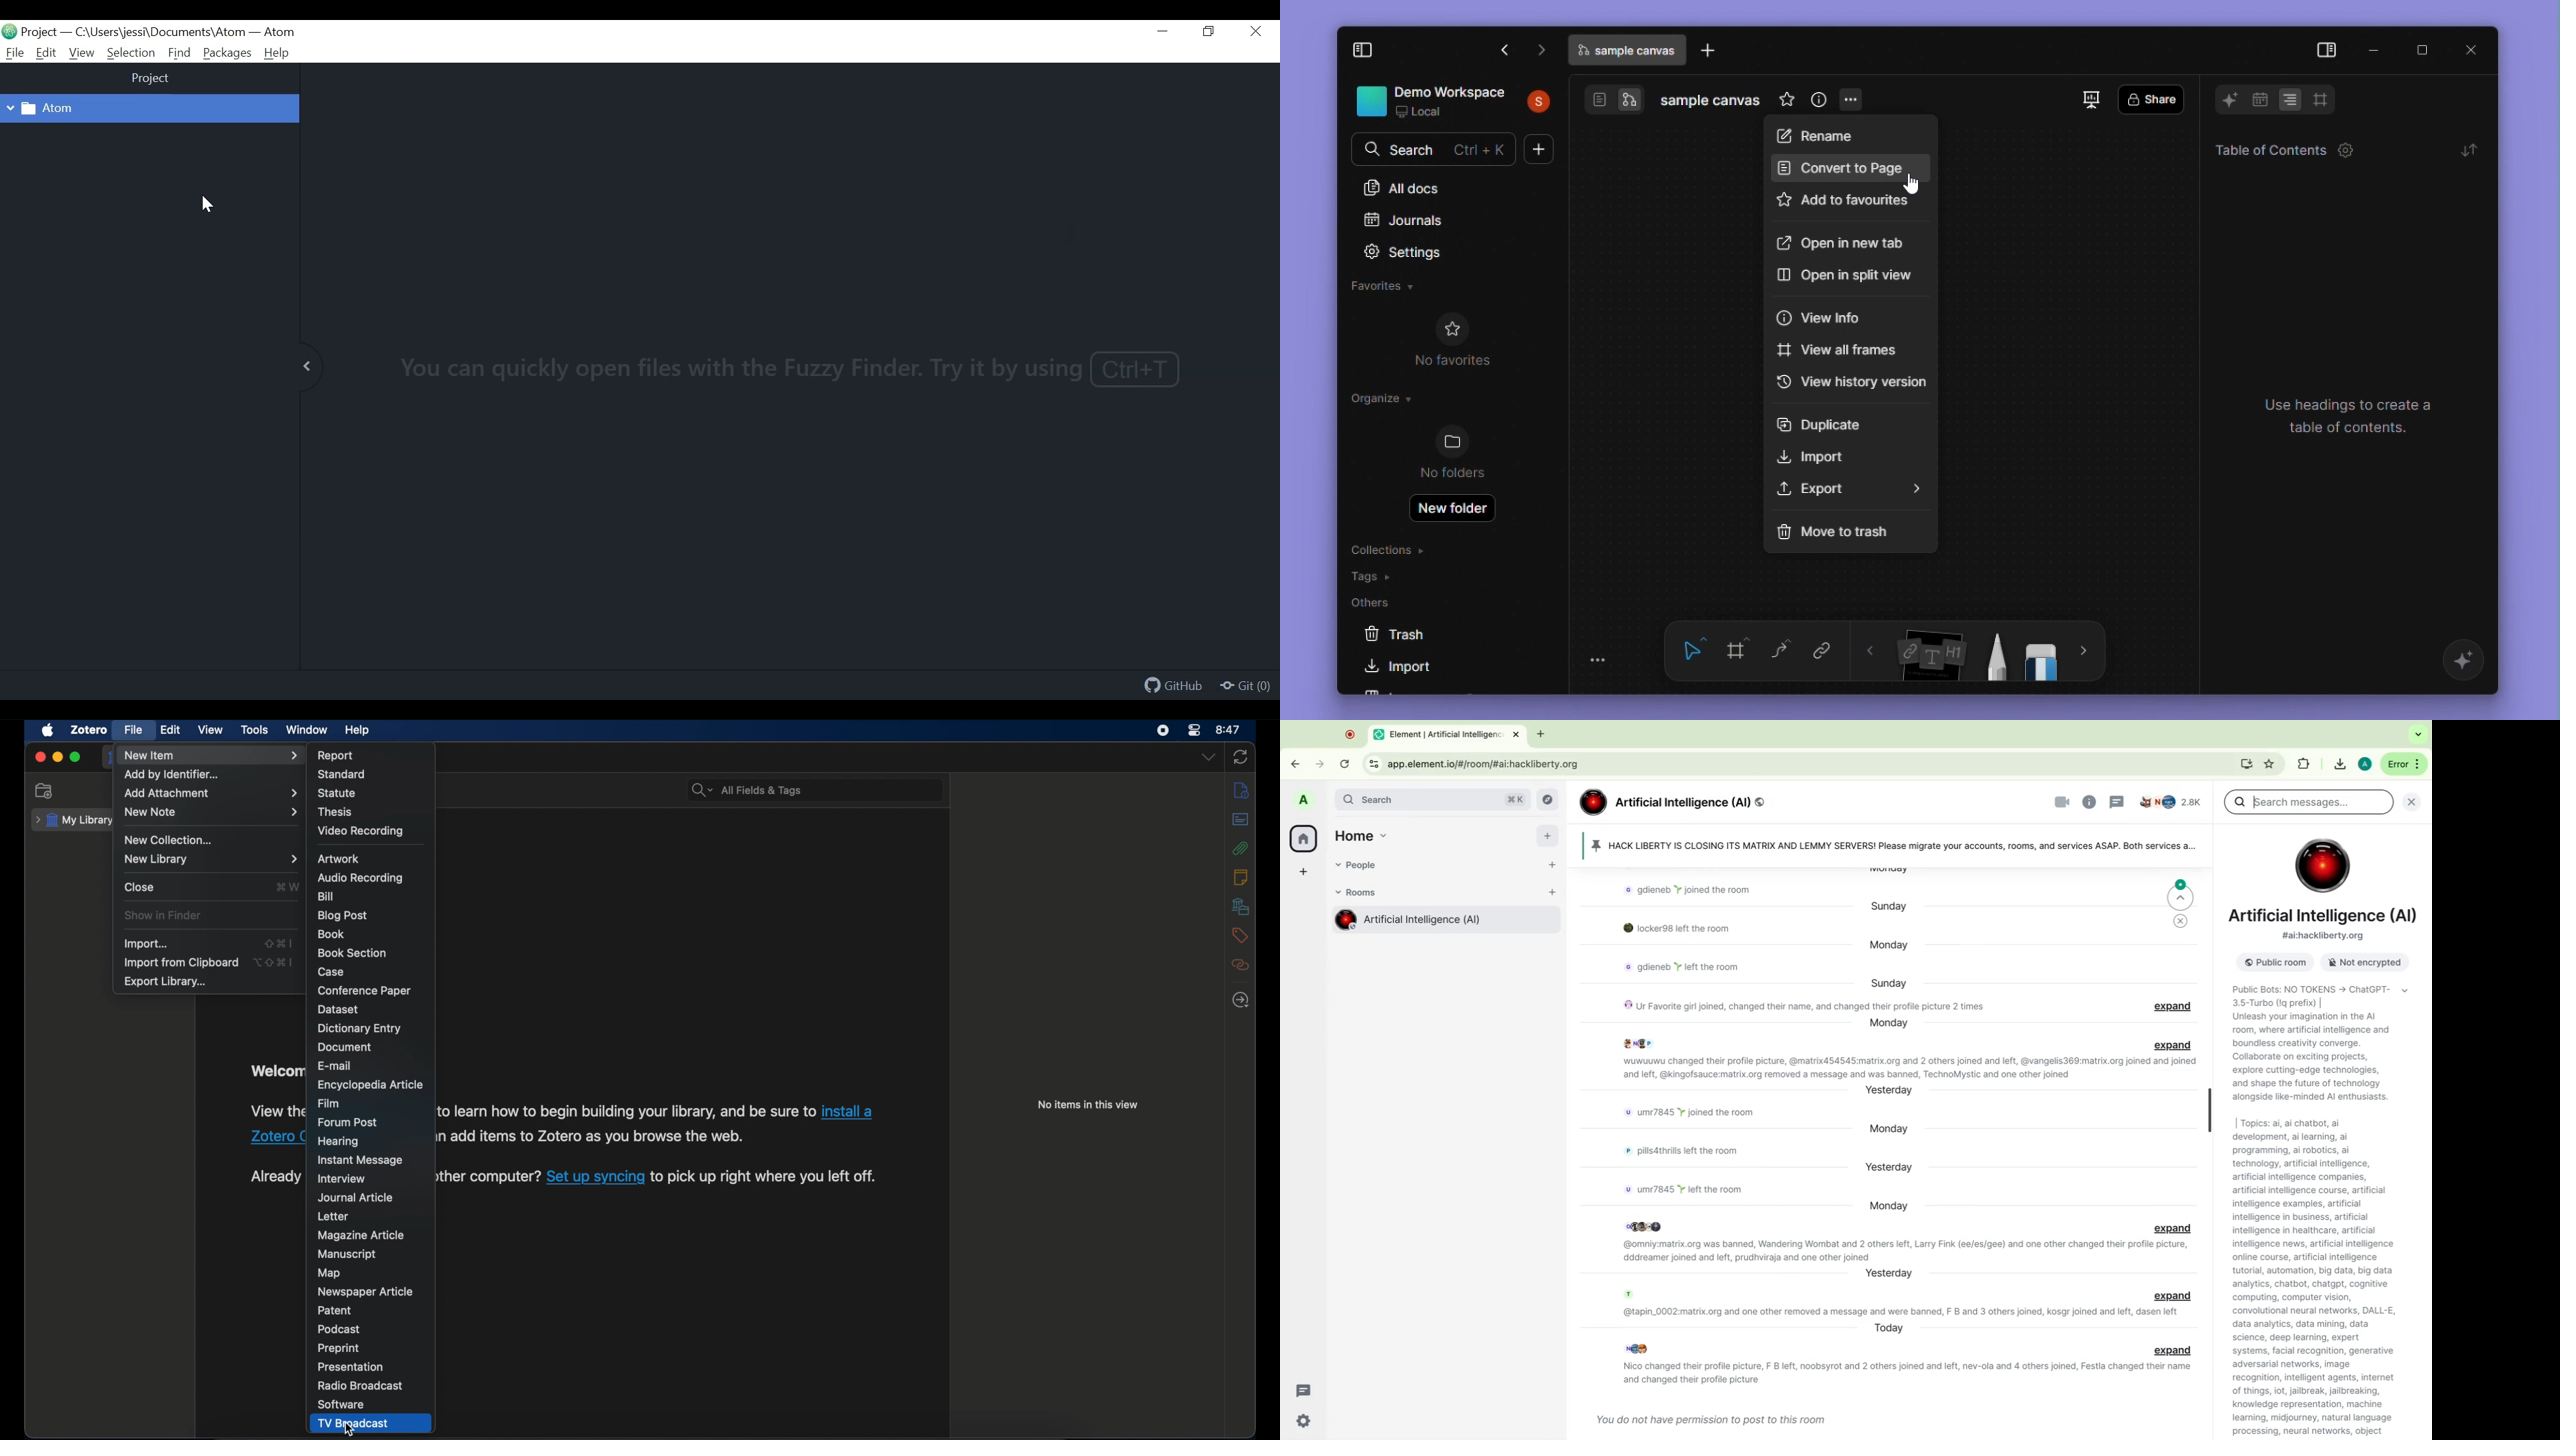 This screenshot has height=1456, width=2576. What do you see at coordinates (273, 963) in the screenshot?
I see `shortcut` at bounding box center [273, 963].